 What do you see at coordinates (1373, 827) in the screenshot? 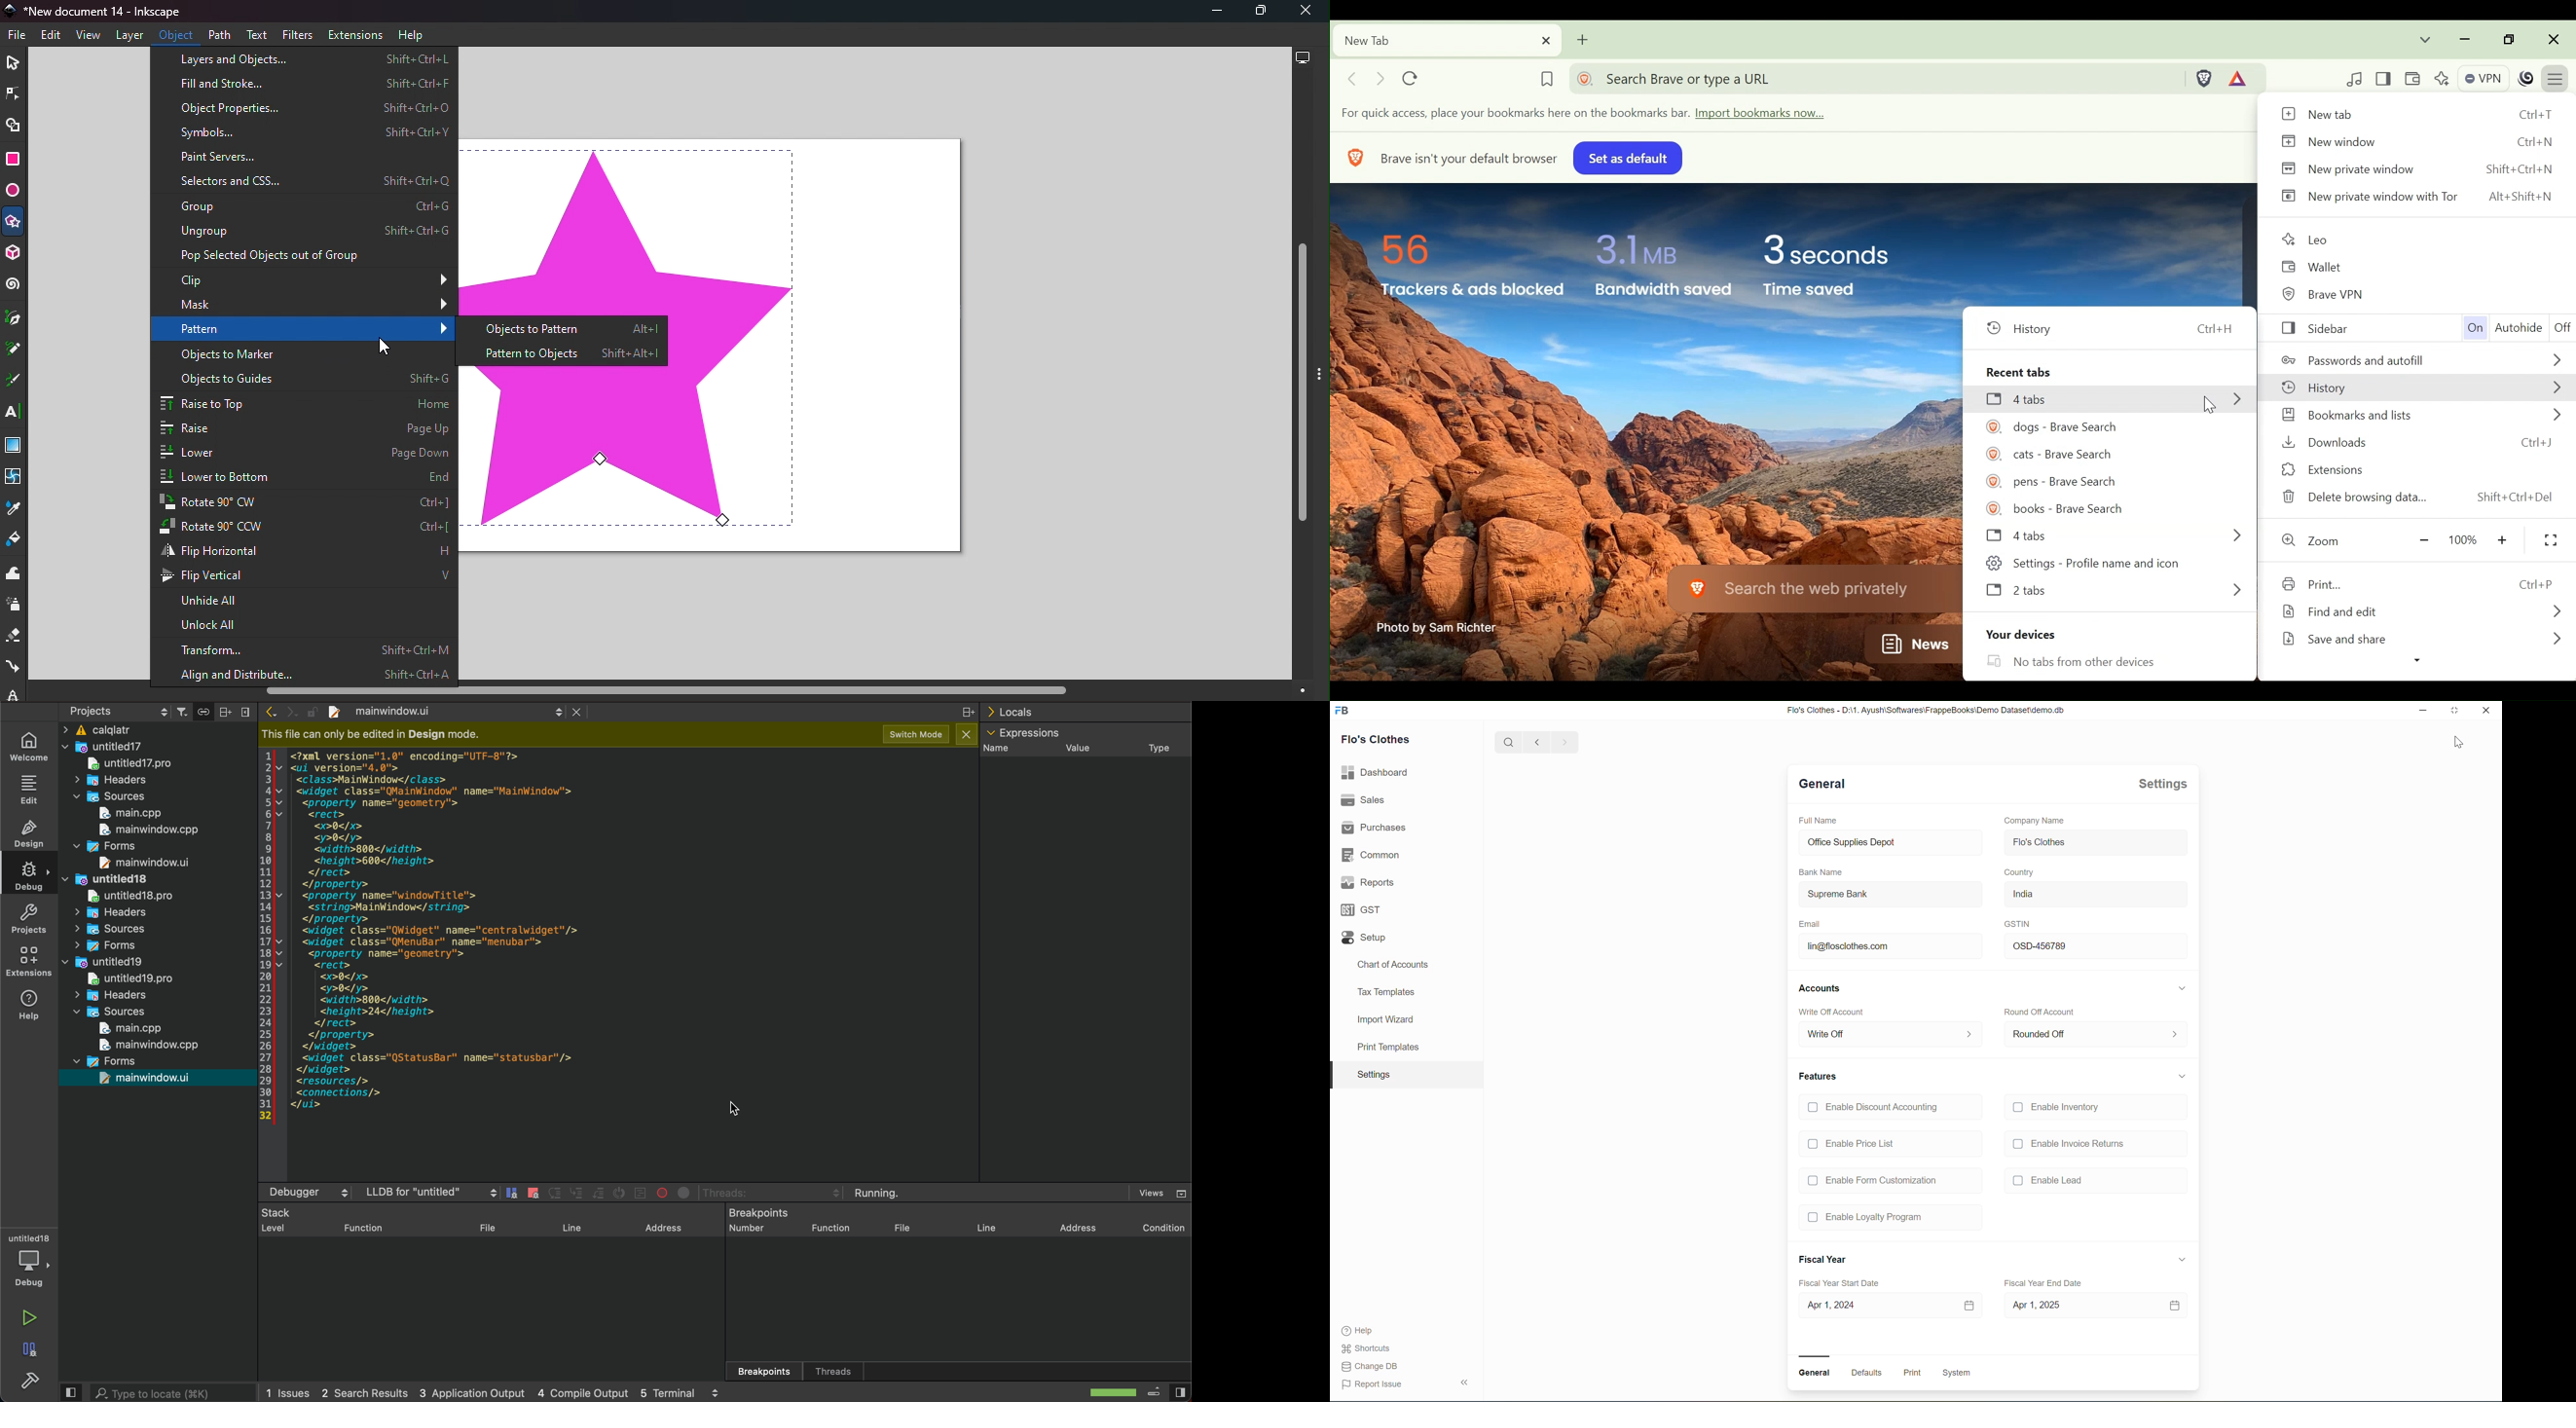
I see `Purchases` at bounding box center [1373, 827].